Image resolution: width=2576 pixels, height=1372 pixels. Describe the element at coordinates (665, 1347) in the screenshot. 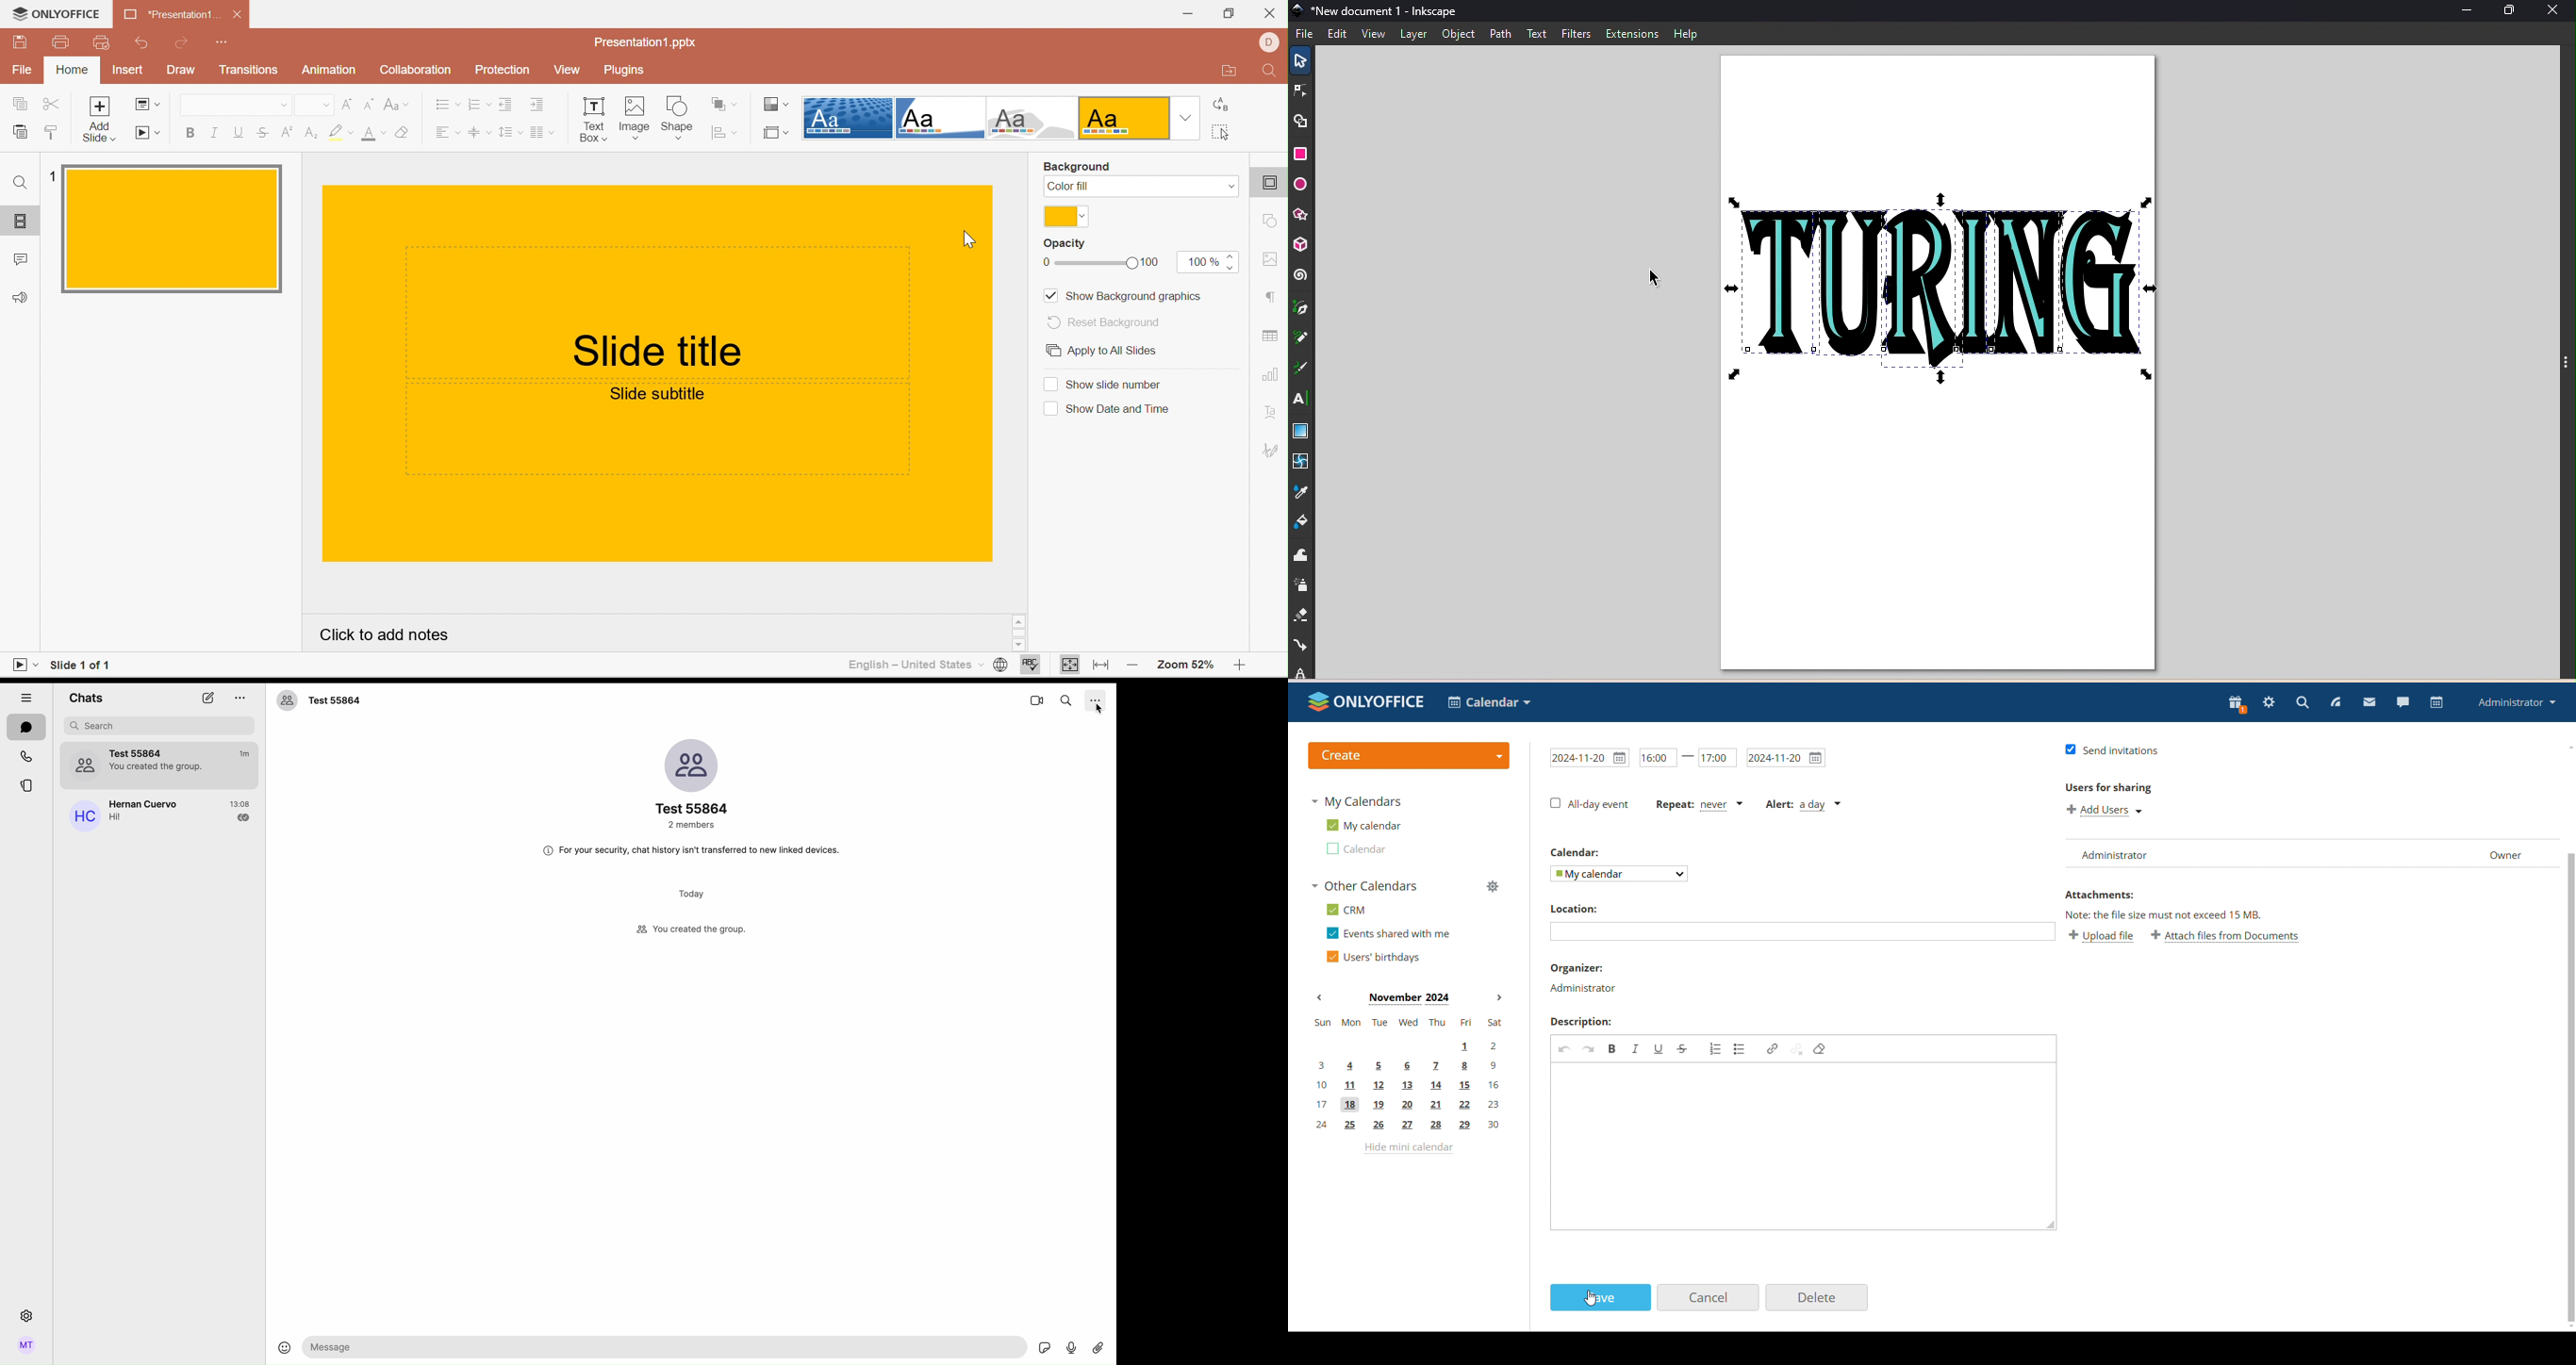

I see `space to write` at that location.